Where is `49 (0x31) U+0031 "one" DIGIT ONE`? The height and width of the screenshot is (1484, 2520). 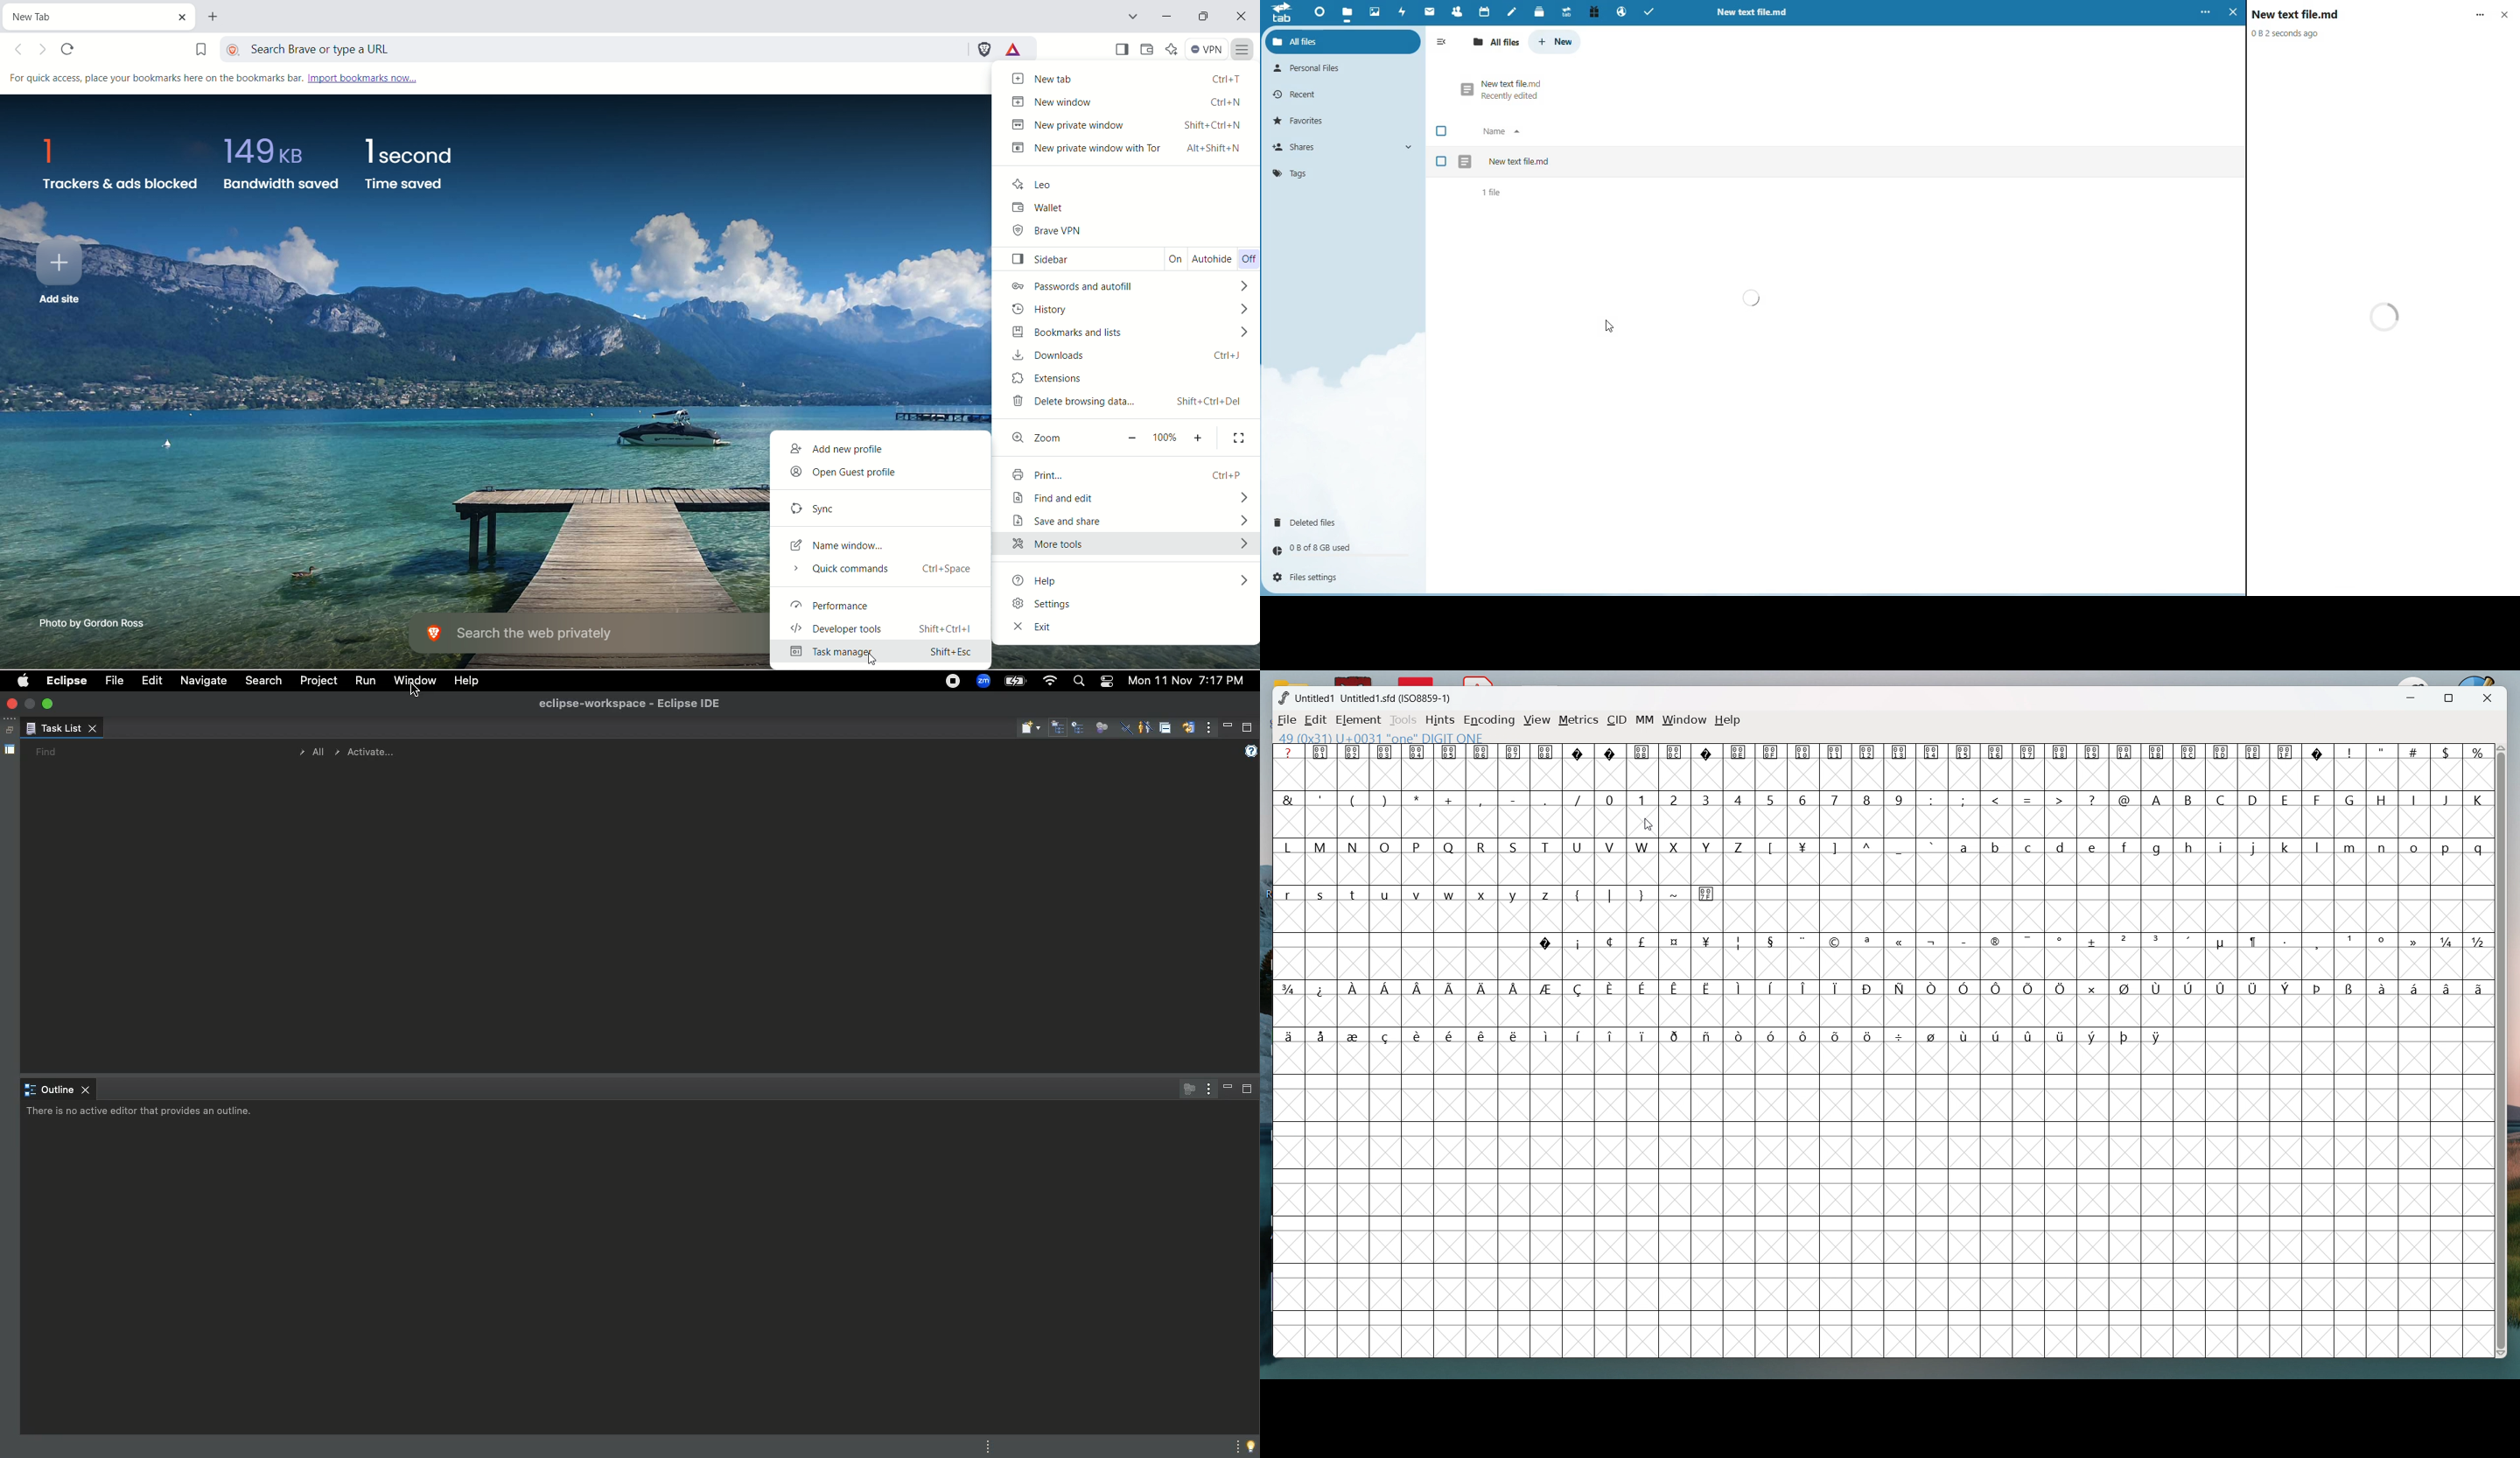
49 (0x31) U+0031 "one" DIGIT ONE is located at coordinates (1381, 737).